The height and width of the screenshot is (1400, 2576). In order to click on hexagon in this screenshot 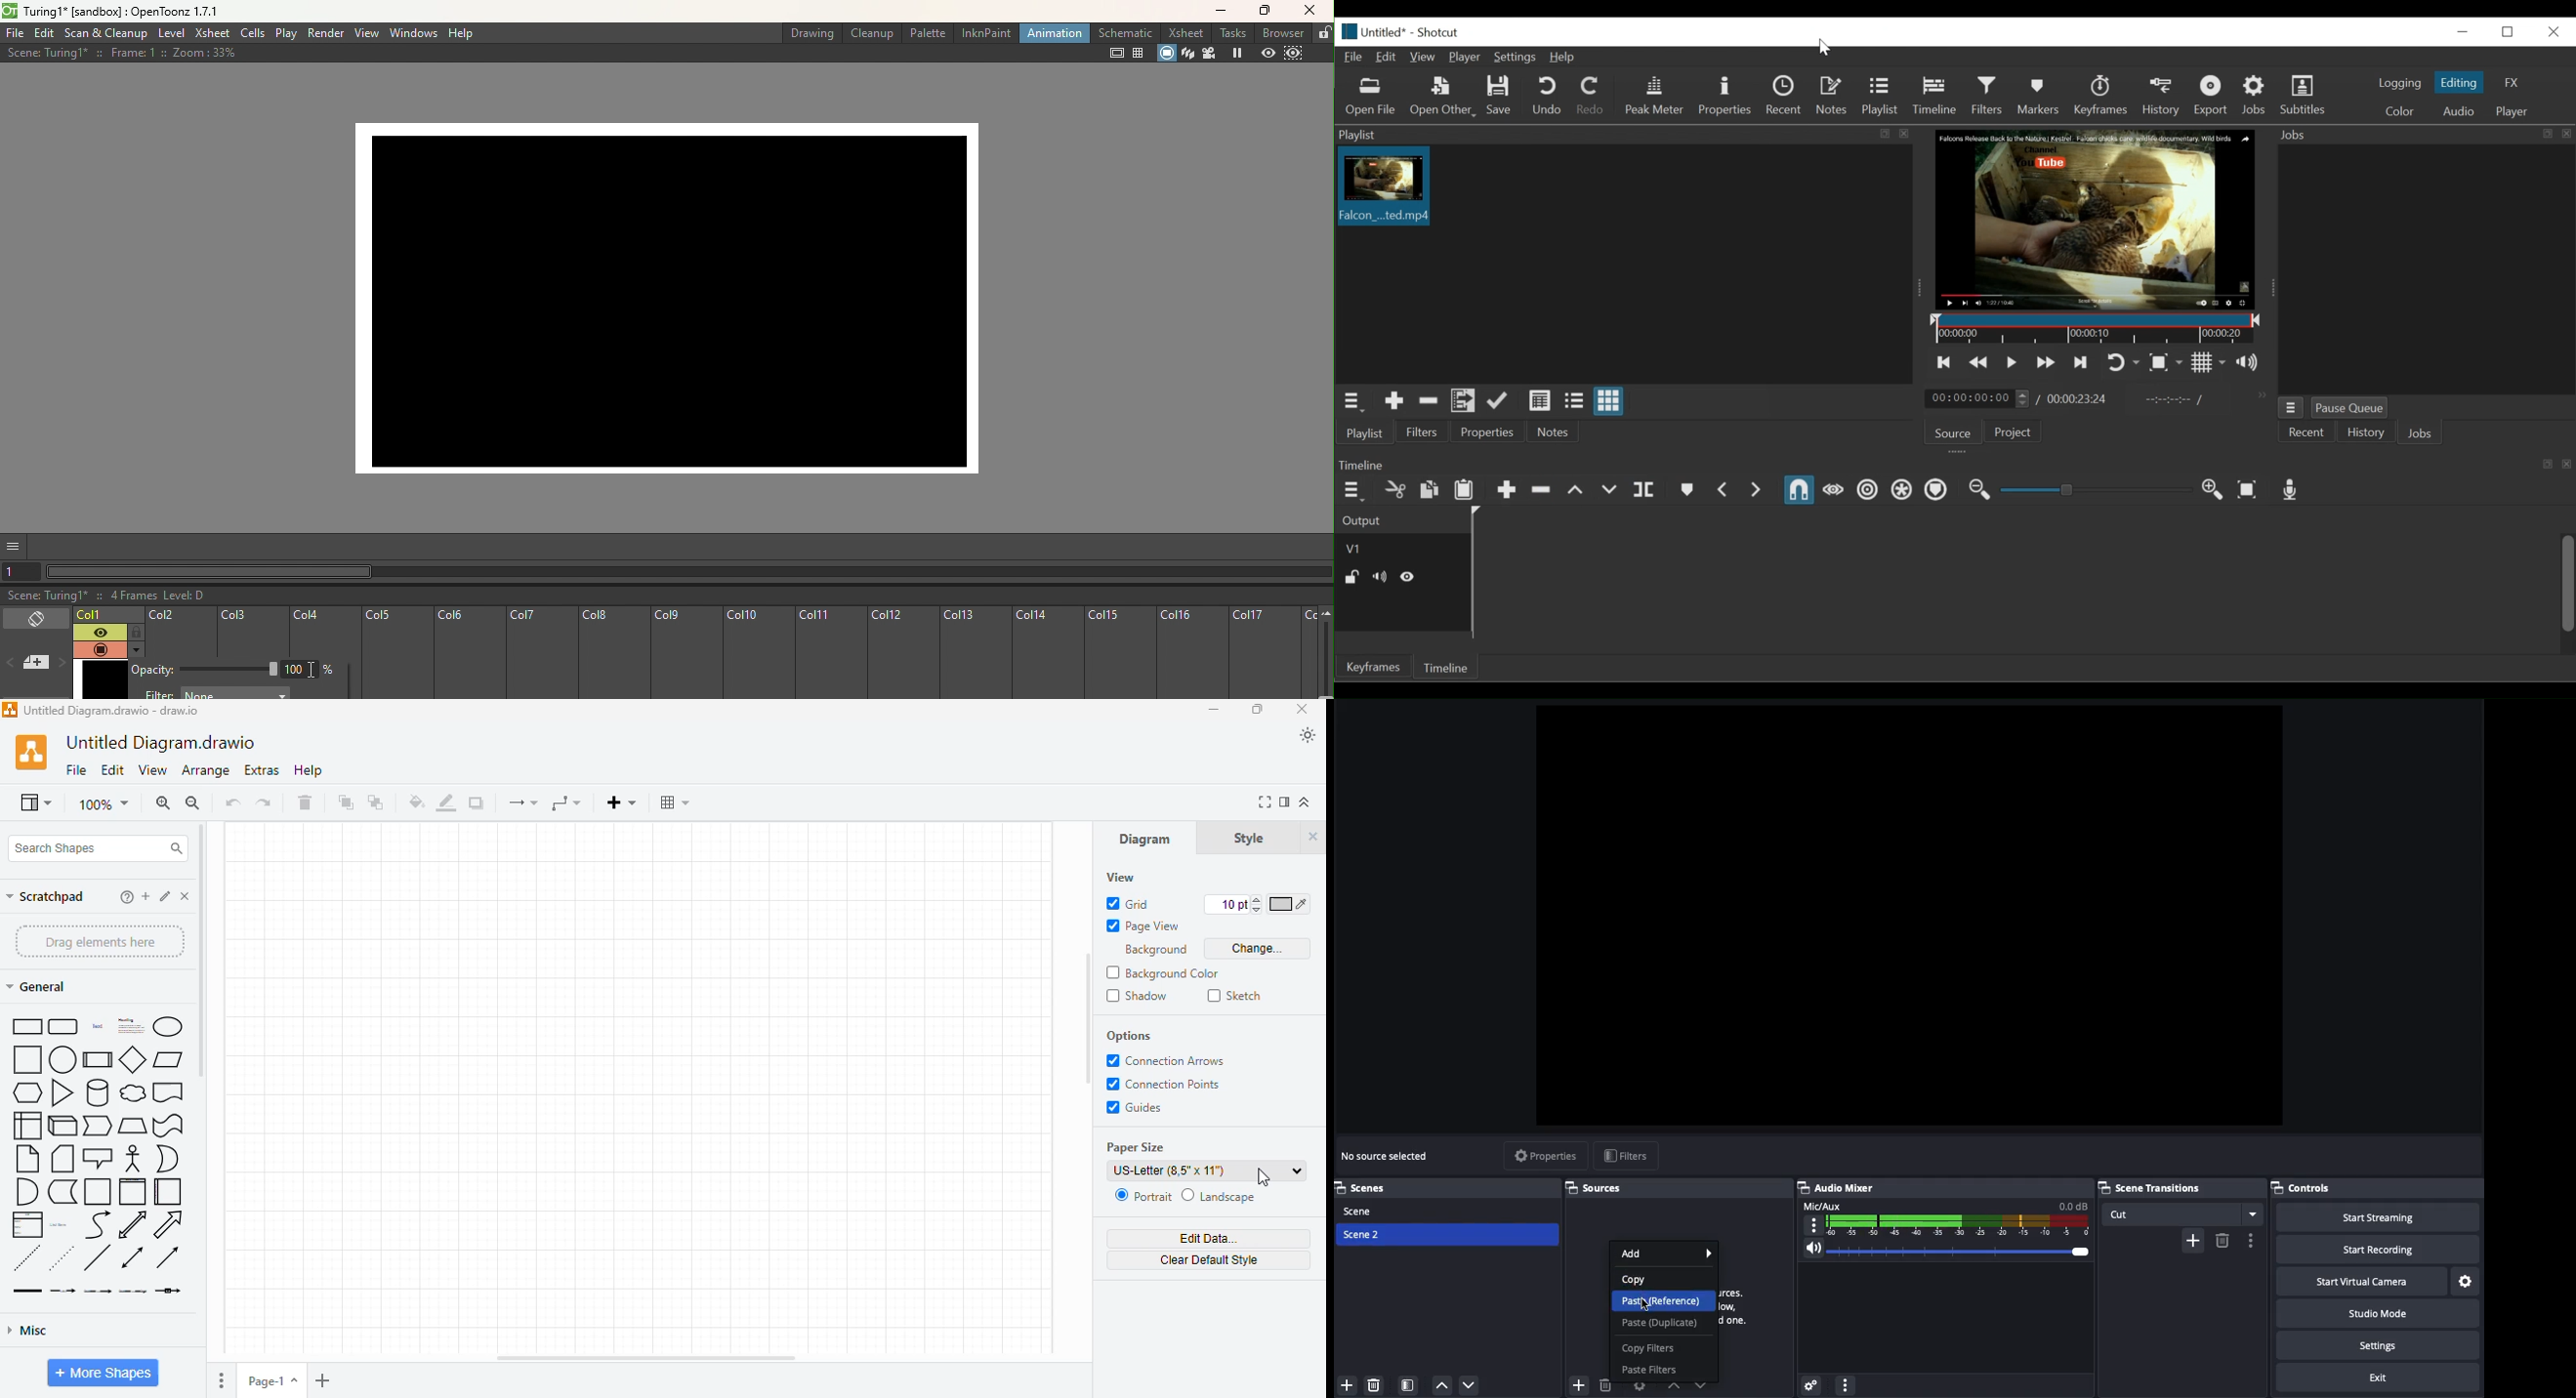, I will do `click(27, 1092)`.